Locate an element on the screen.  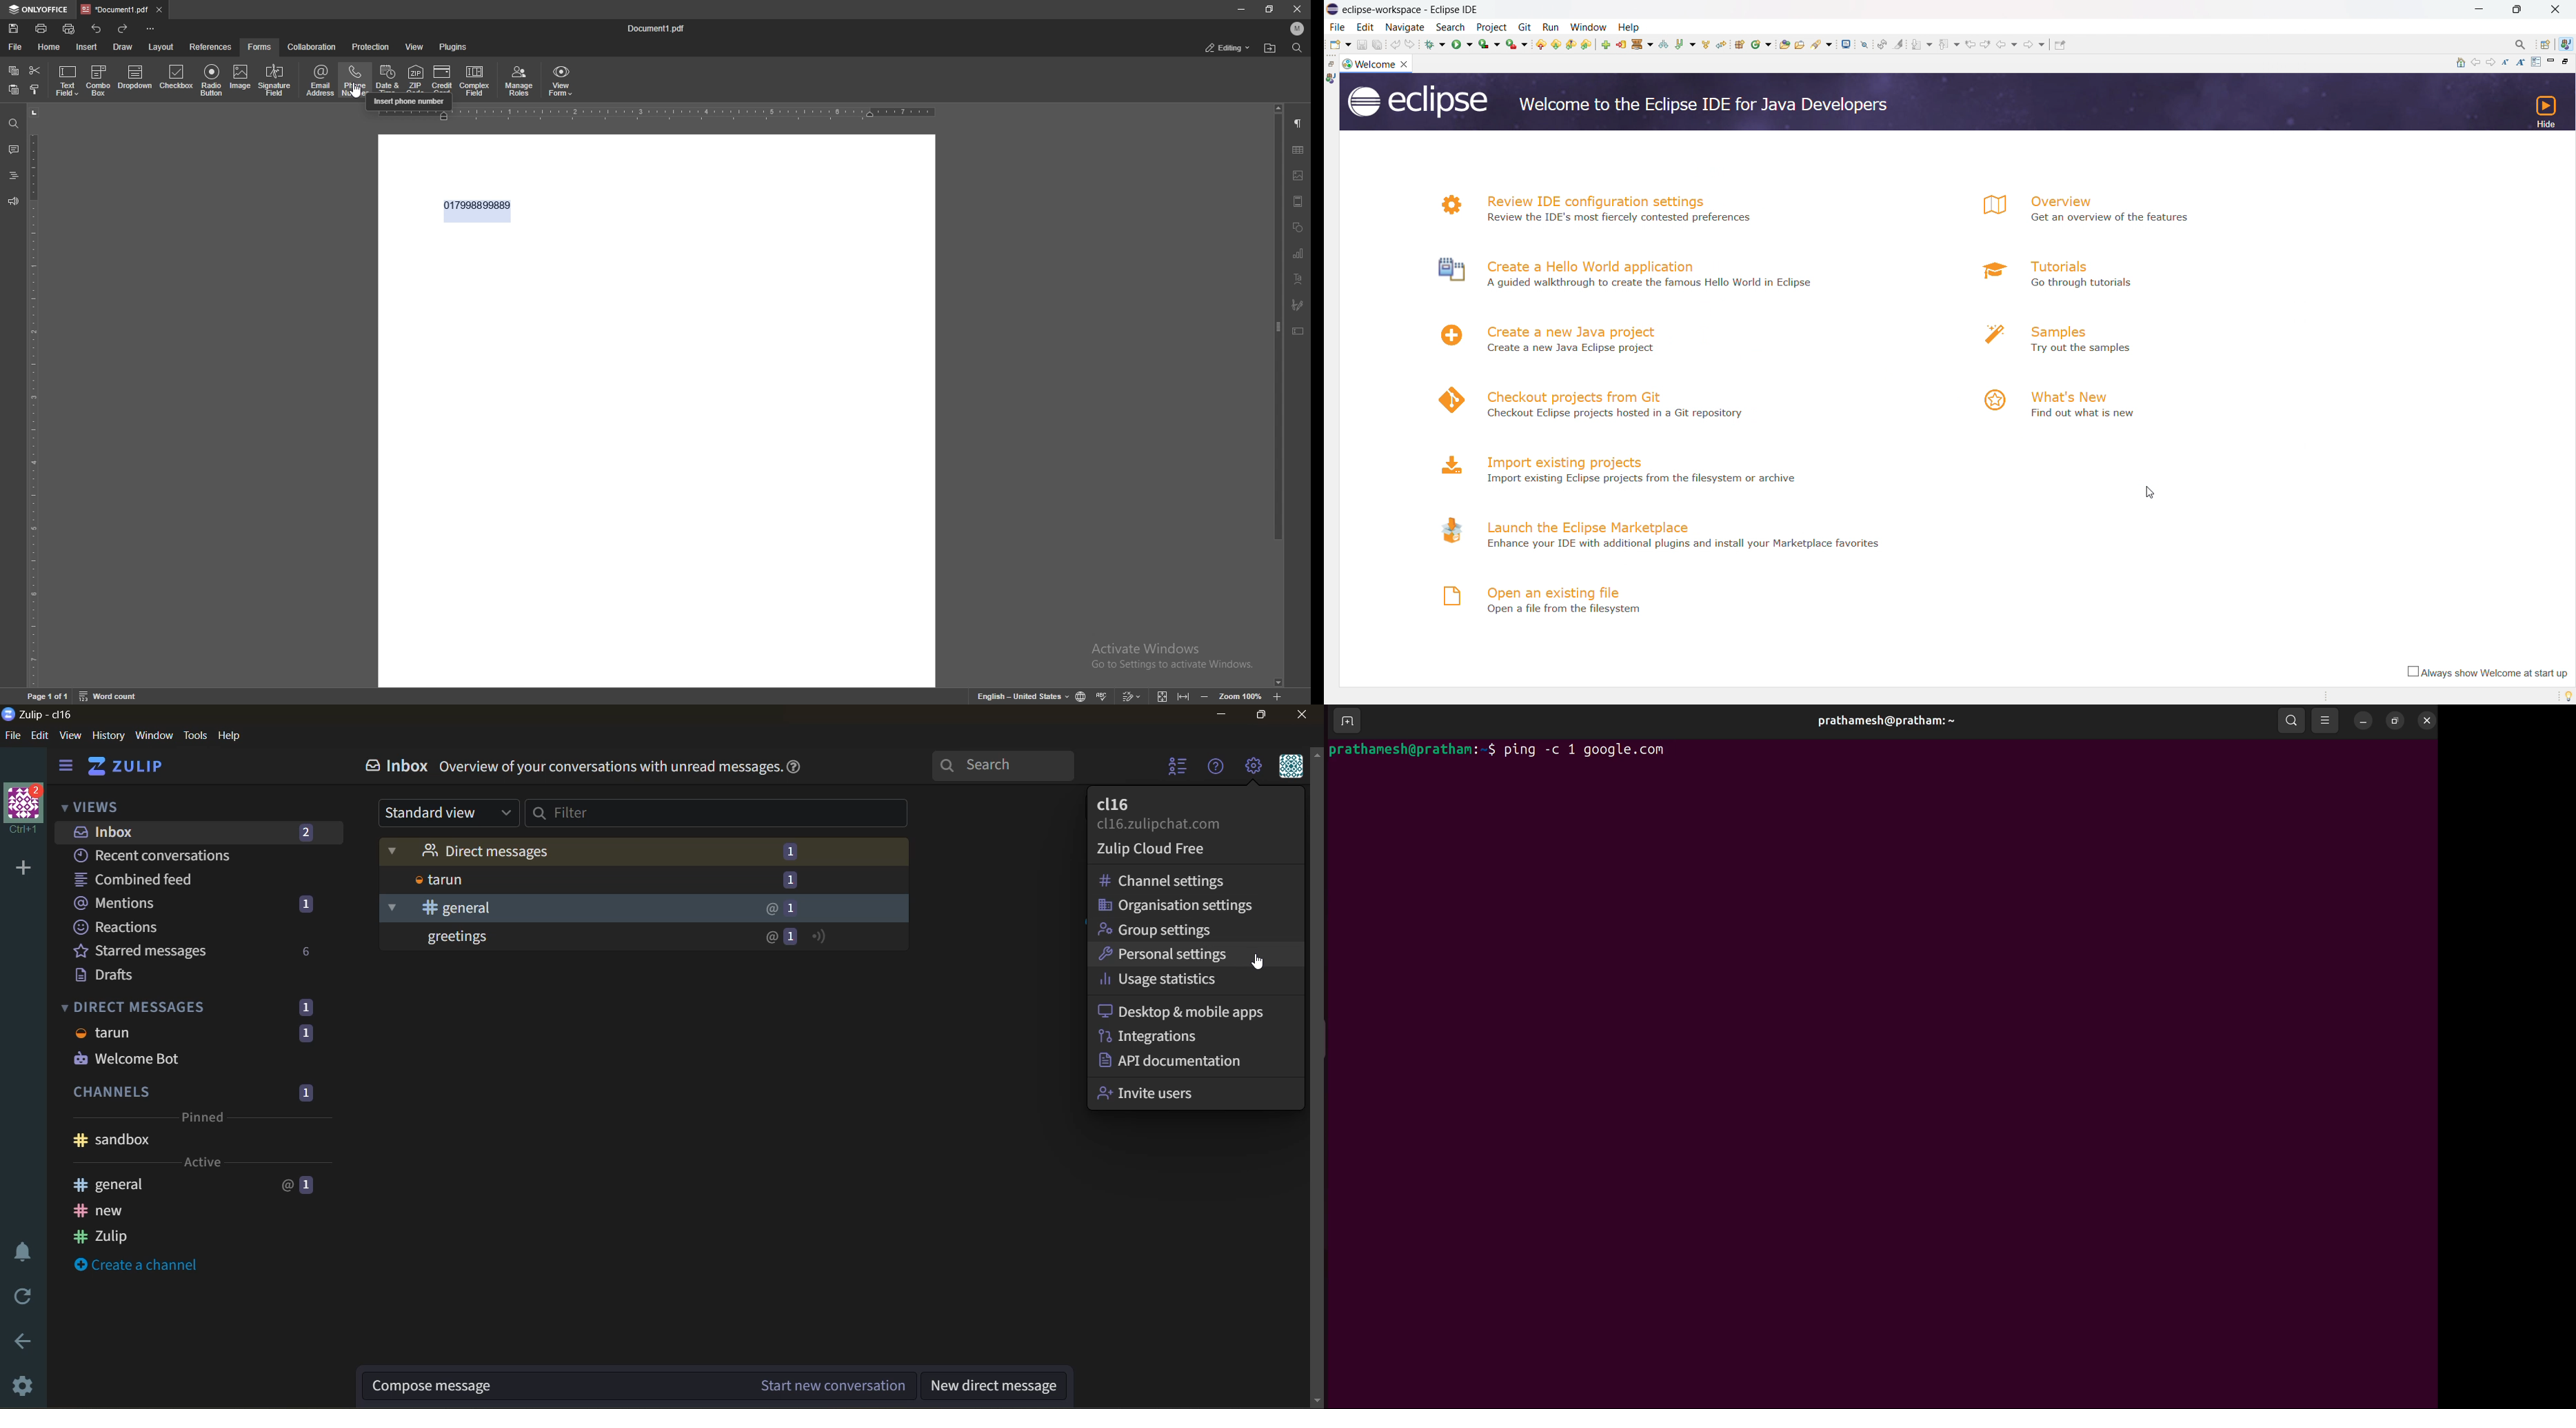
open an existing file is located at coordinates (1555, 592).